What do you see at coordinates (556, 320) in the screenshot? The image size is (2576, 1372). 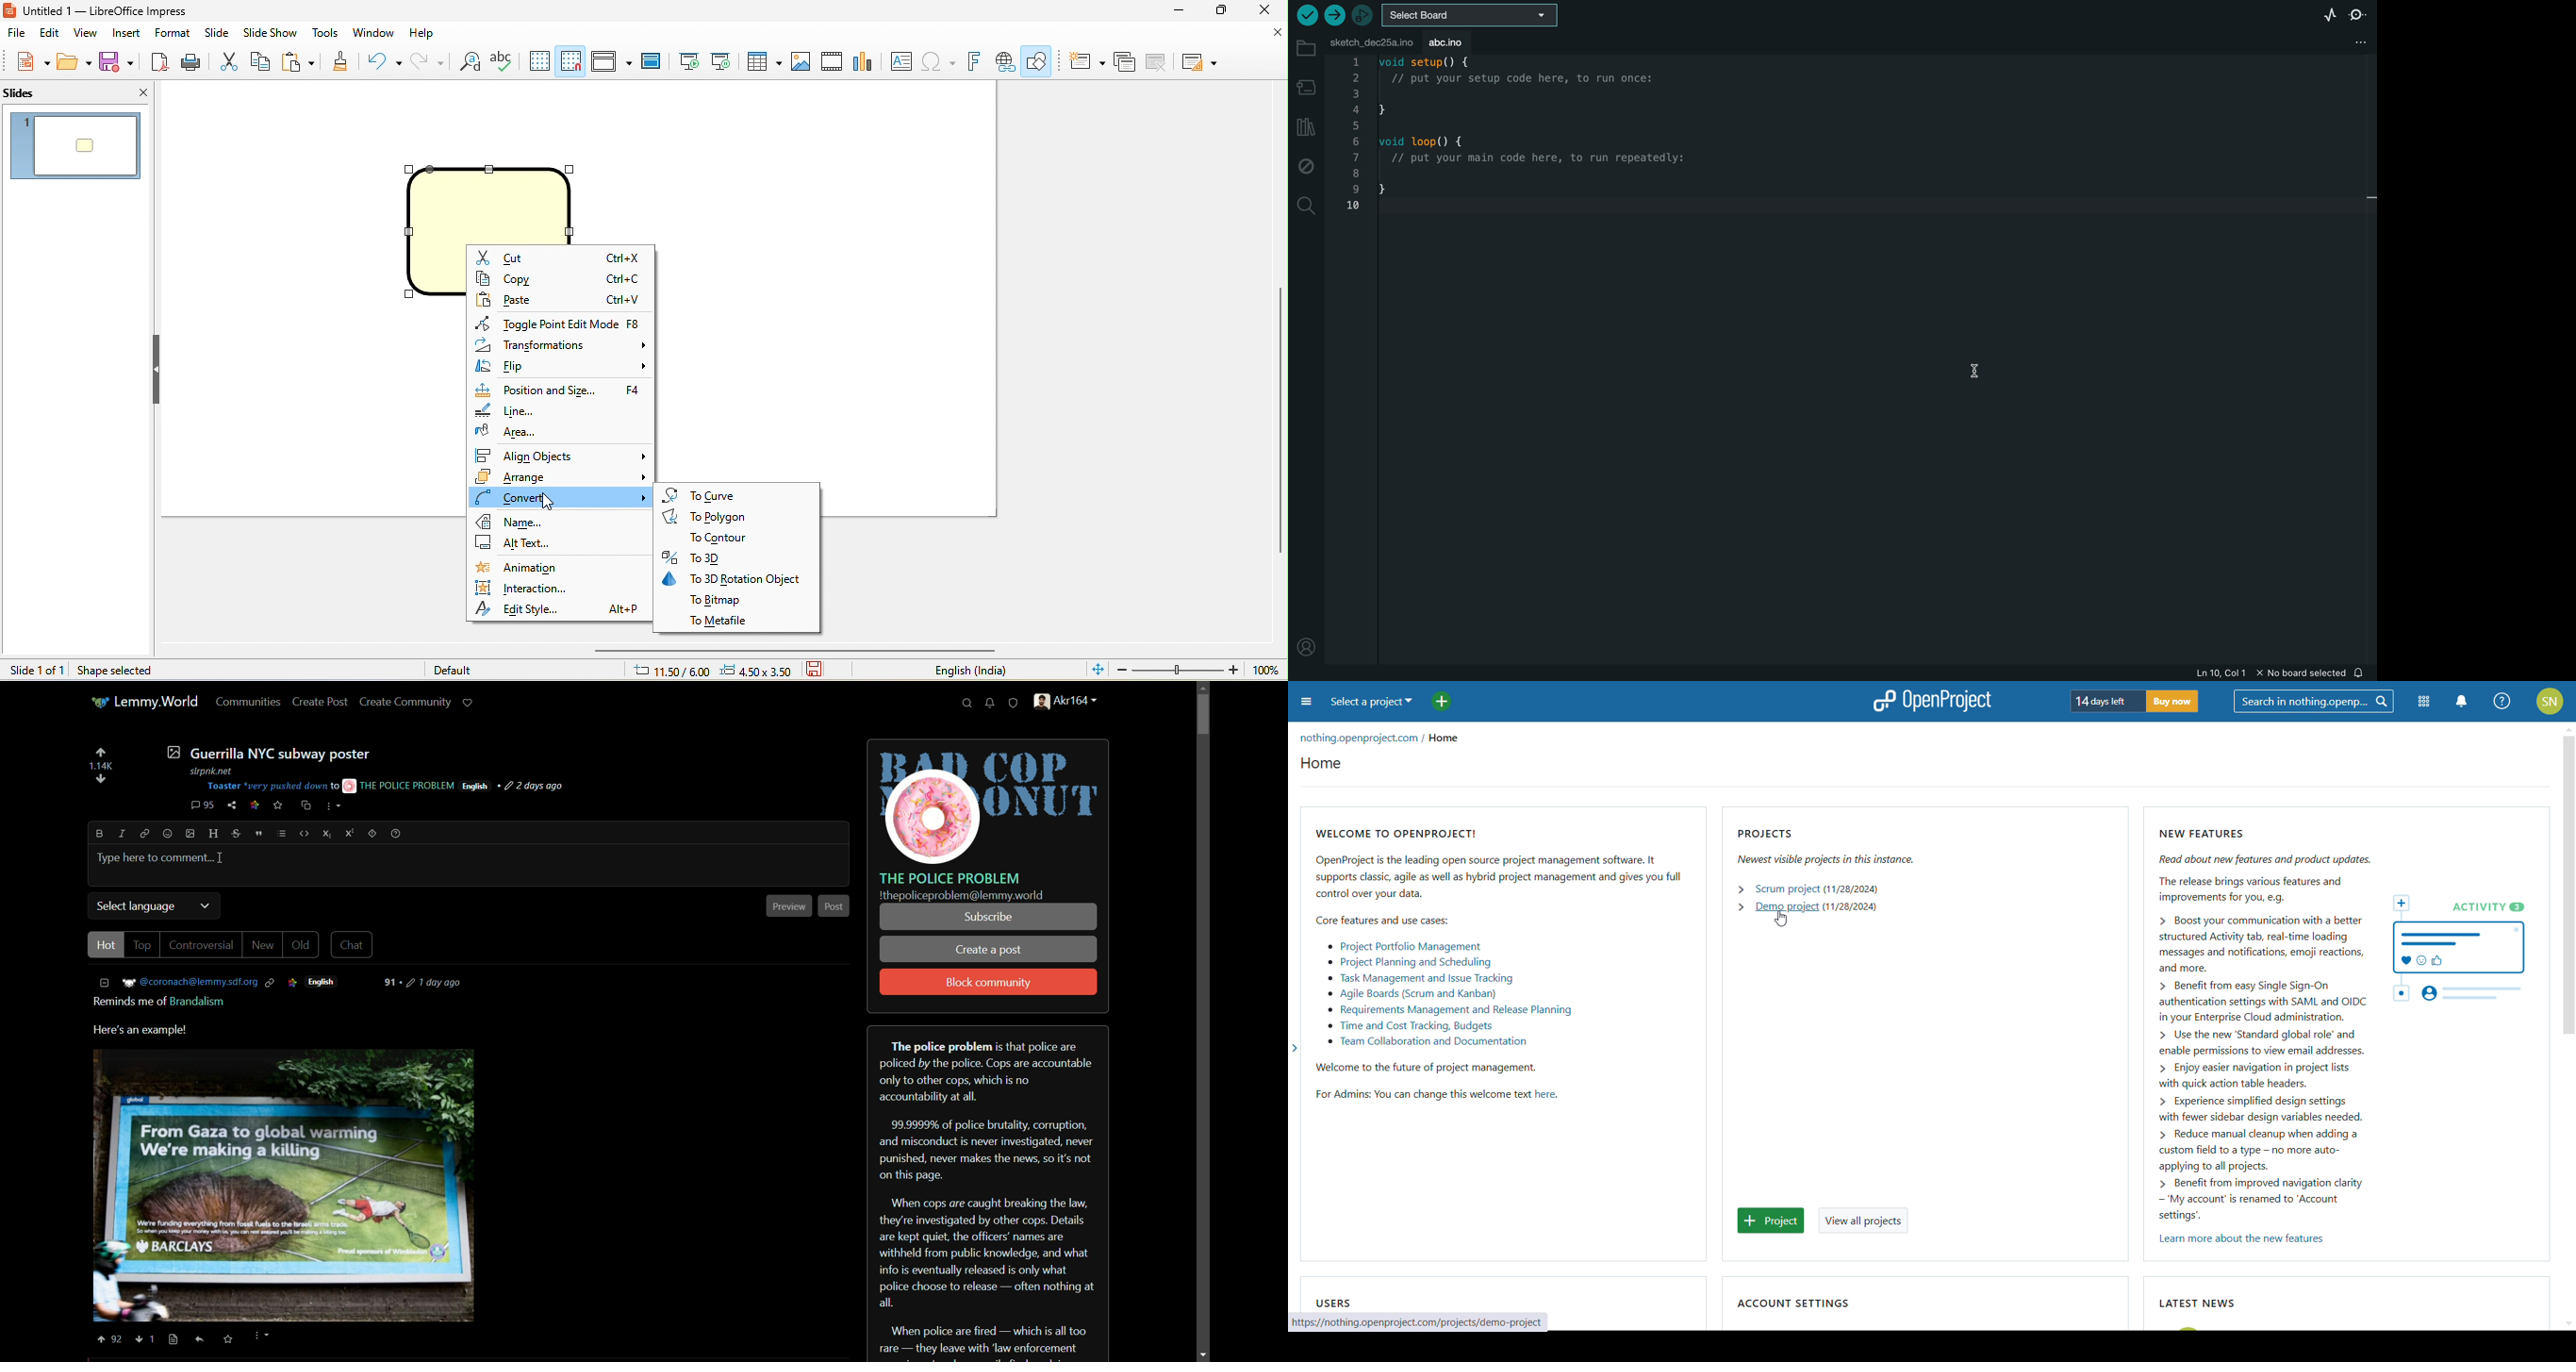 I see `toggle point edit mode f8` at bounding box center [556, 320].